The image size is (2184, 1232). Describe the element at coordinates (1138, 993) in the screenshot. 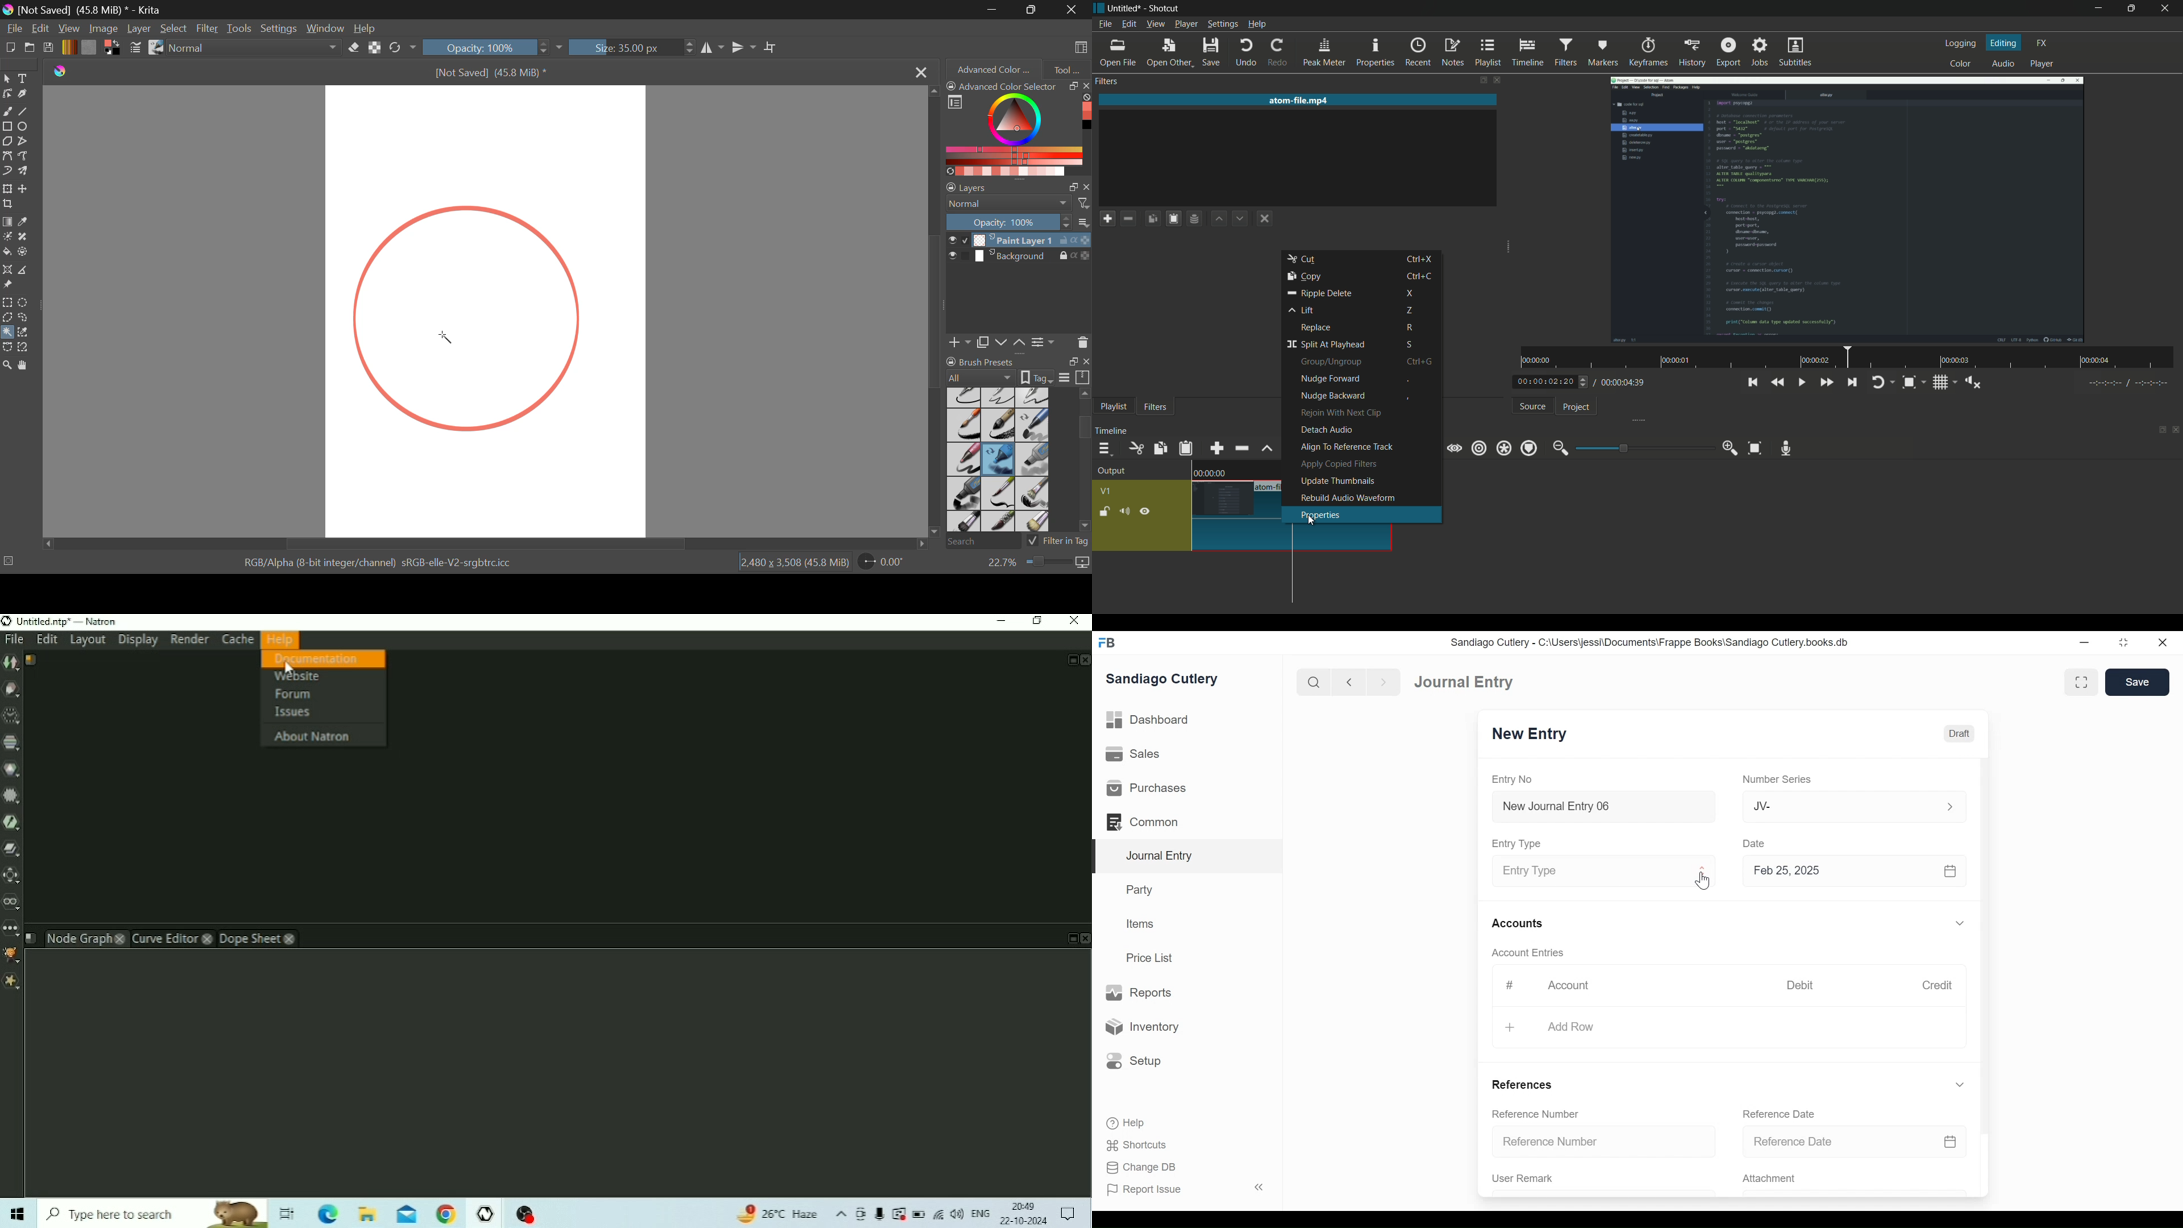

I see `Reports` at that location.